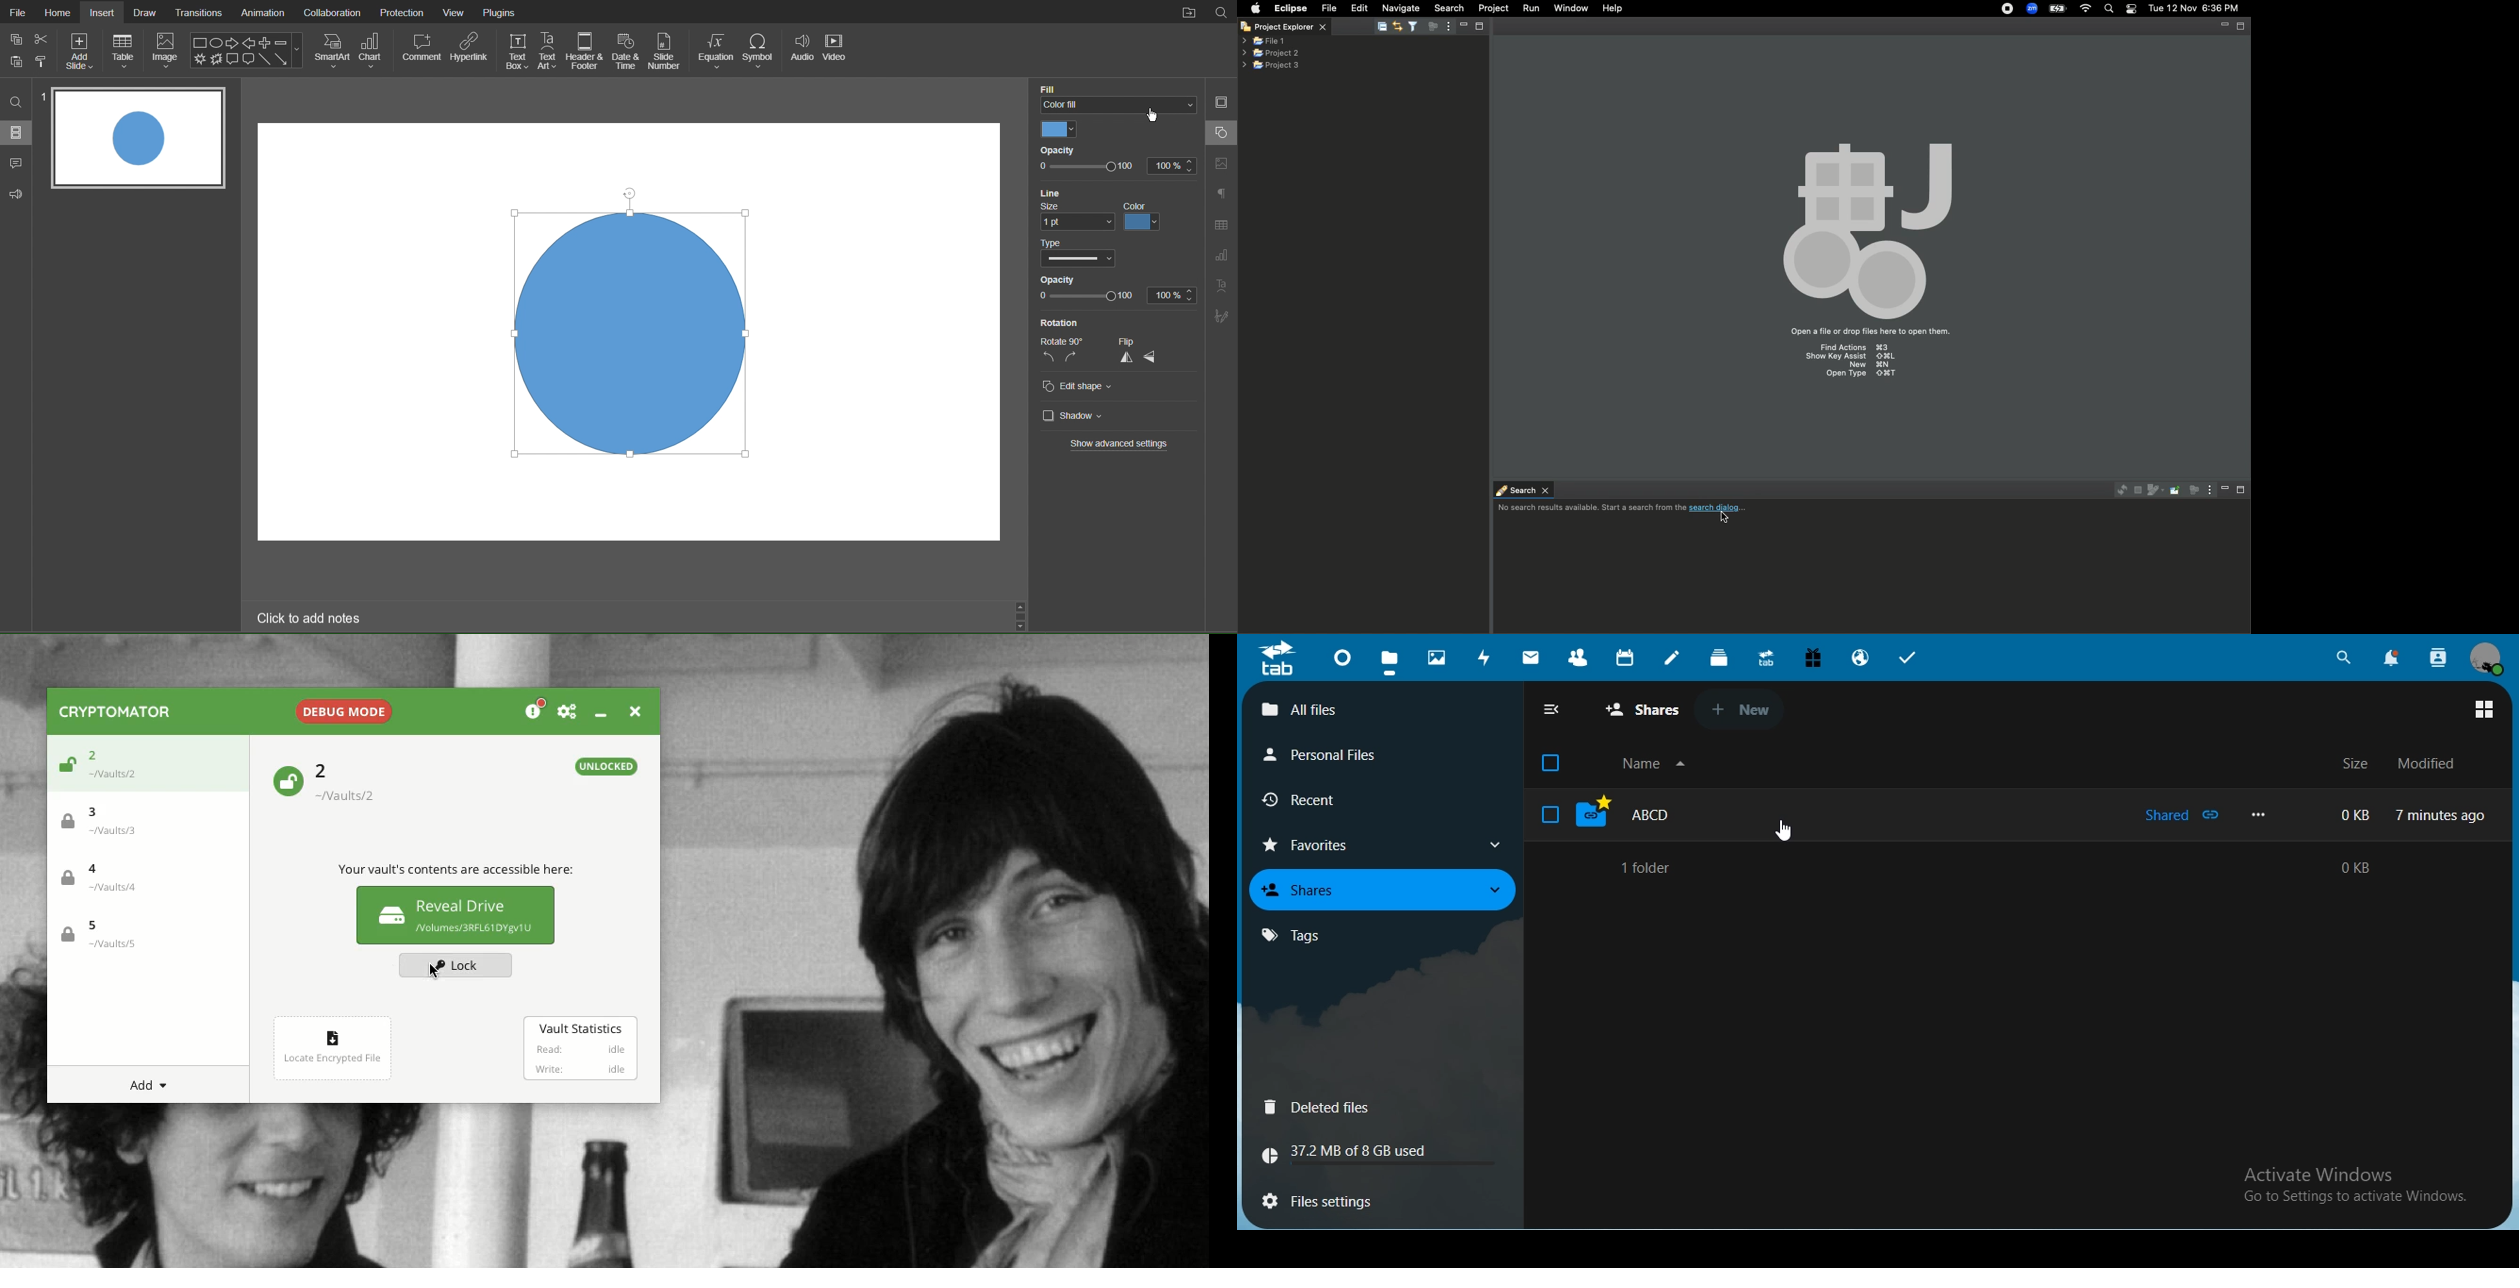 This screenshot has width=2520, height=1288. I want to click on opacity, so click(1063, 280).